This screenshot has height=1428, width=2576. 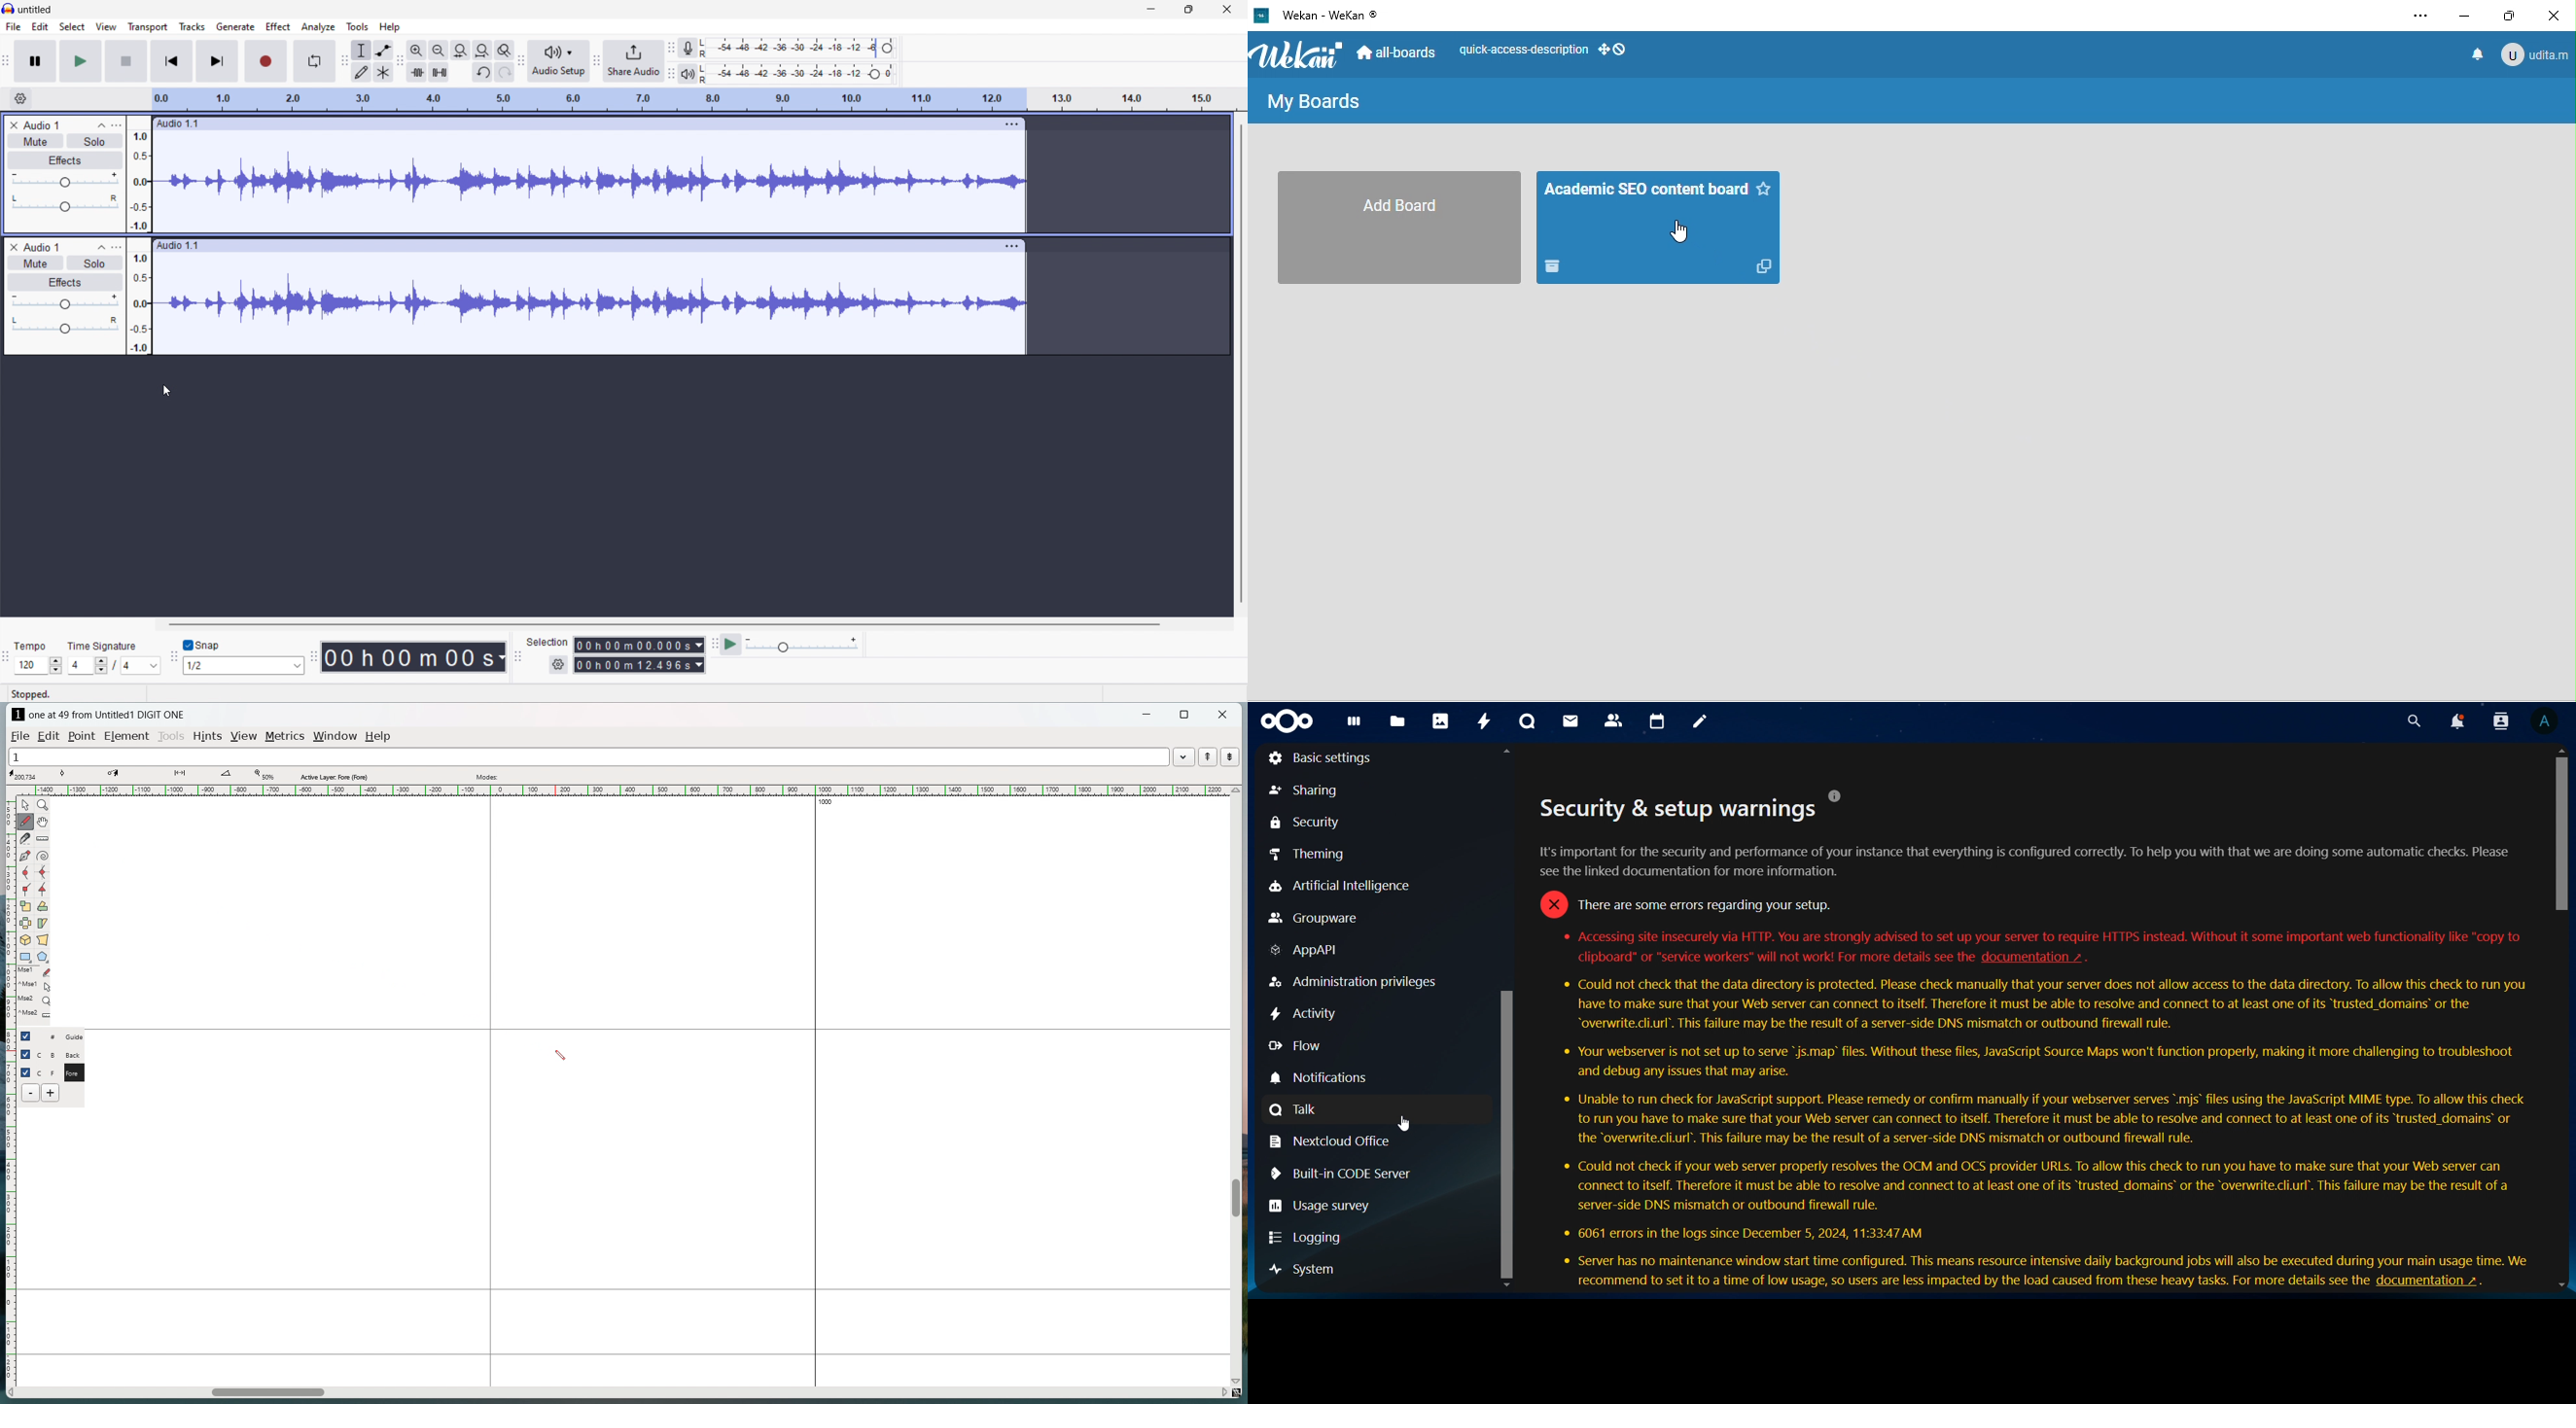 What do you see at coordinates (1485, 721) in the screenshot?
I see `activity` at bounding box center [1485, 721].